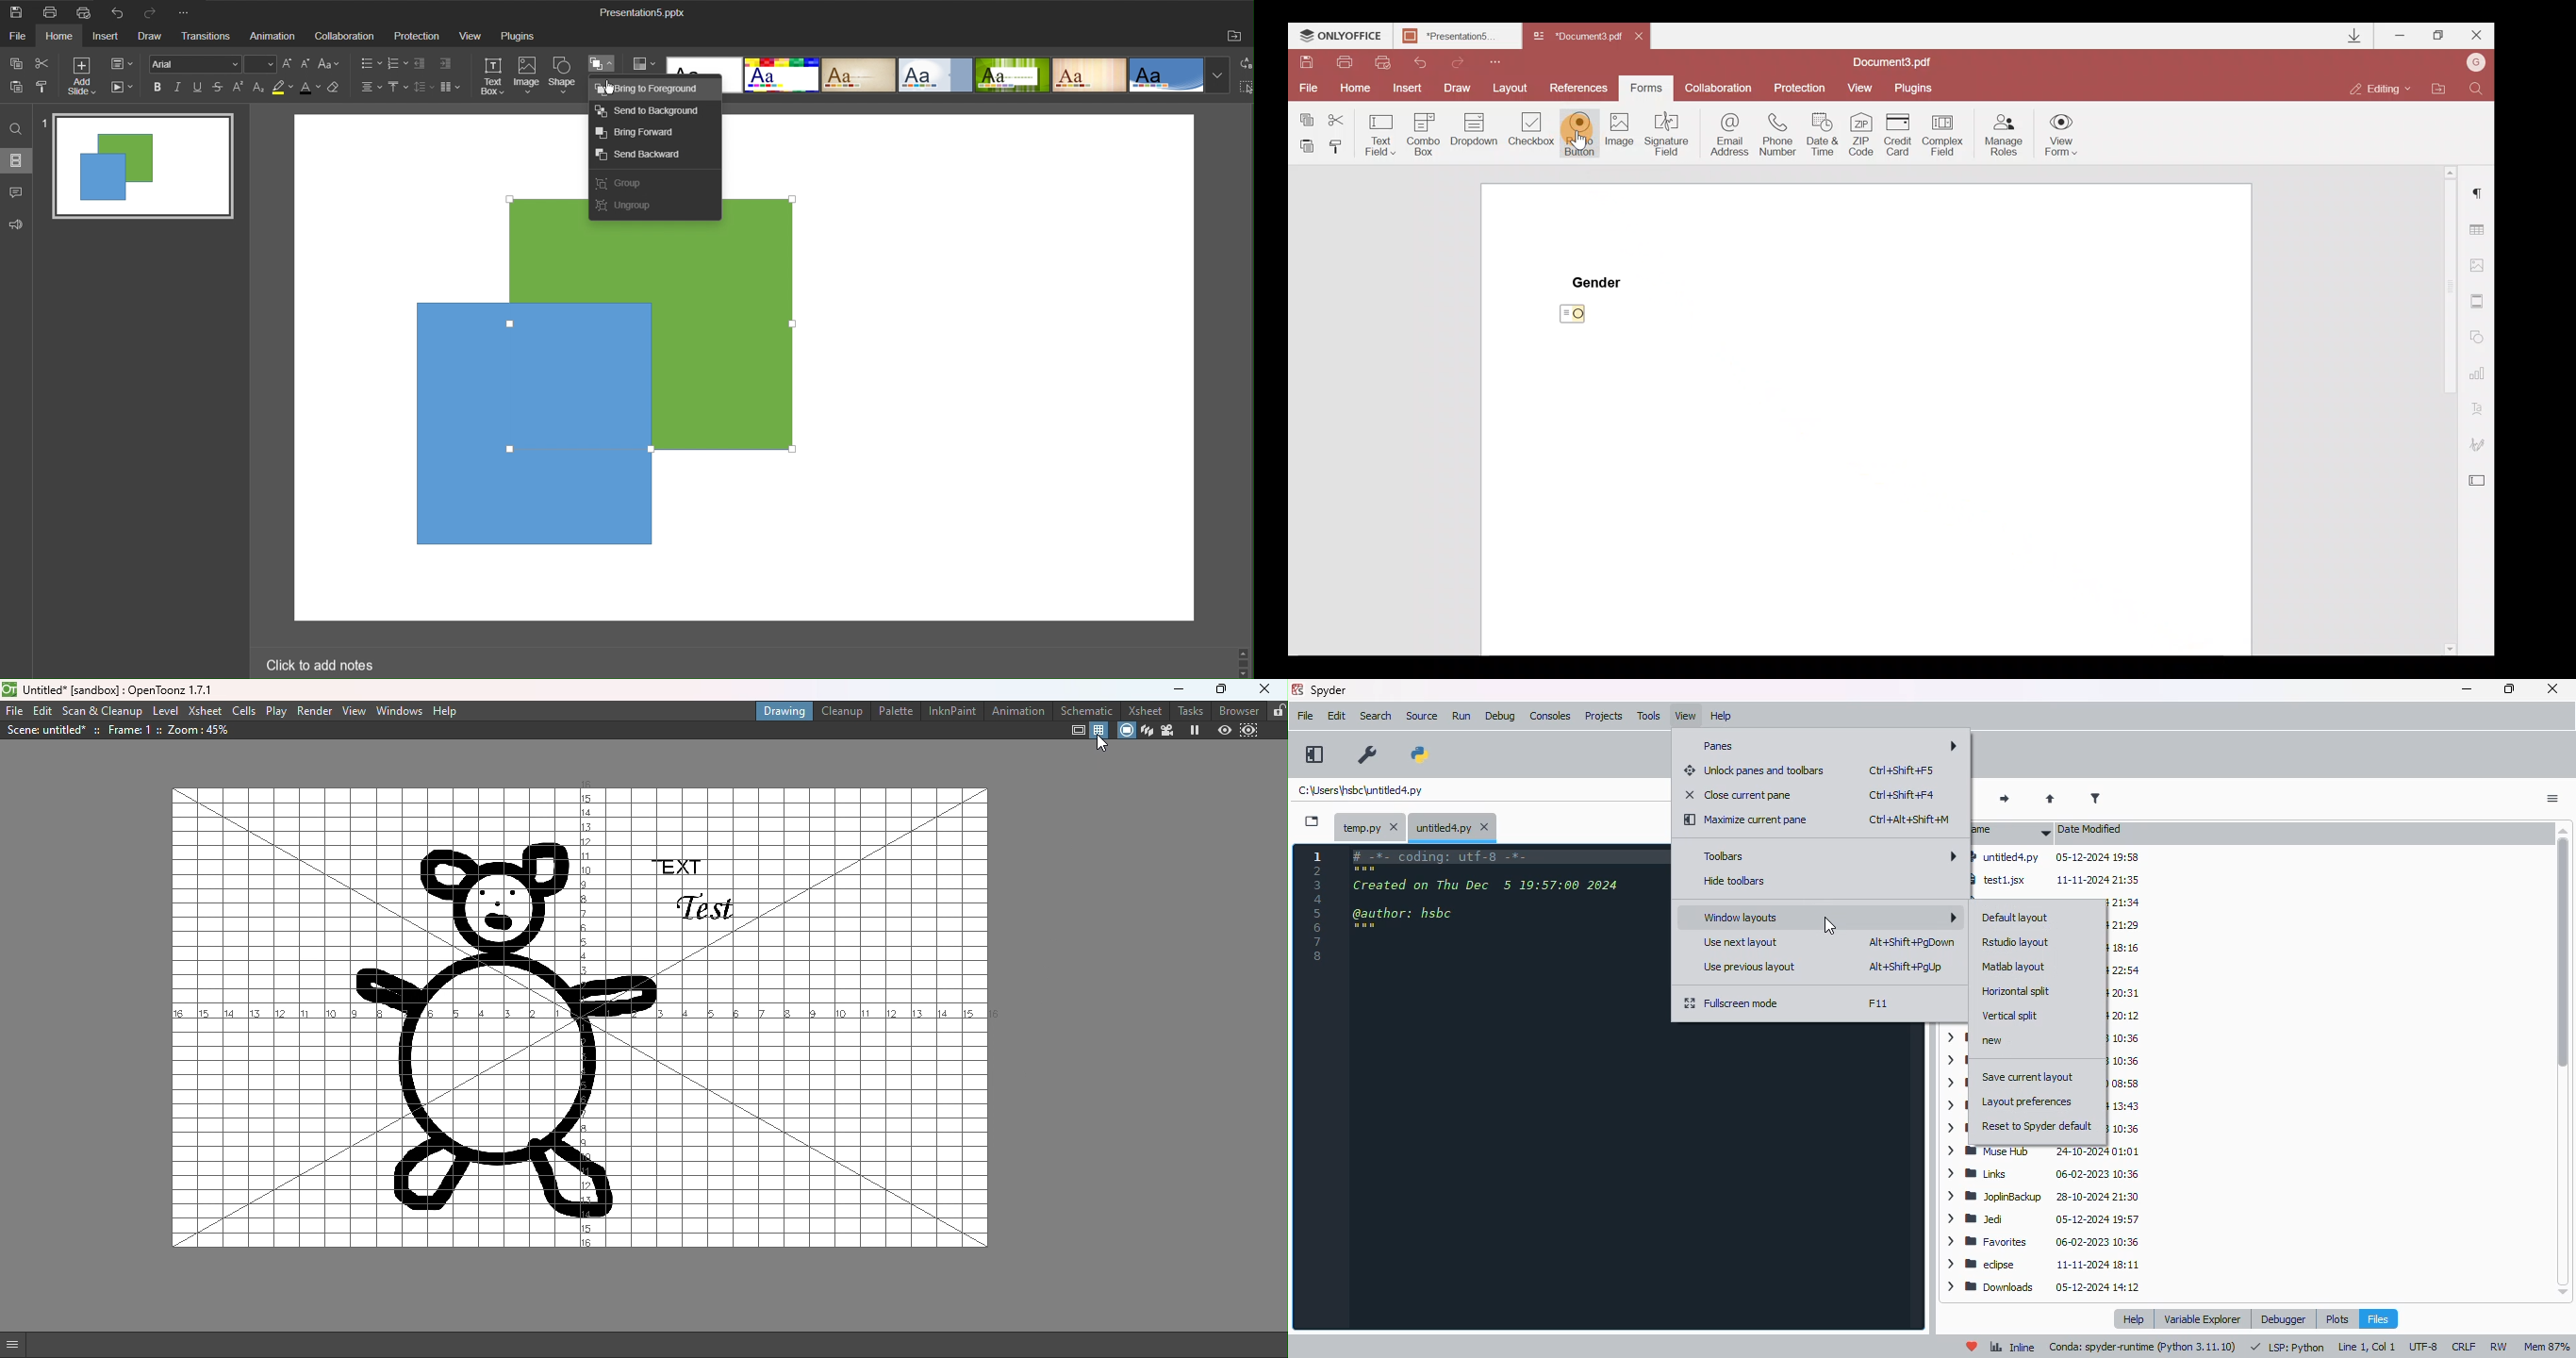 The height and width of the screenshot is (1372, 2576). I want to click on newreactjs.jsx, so click(2123, 927).